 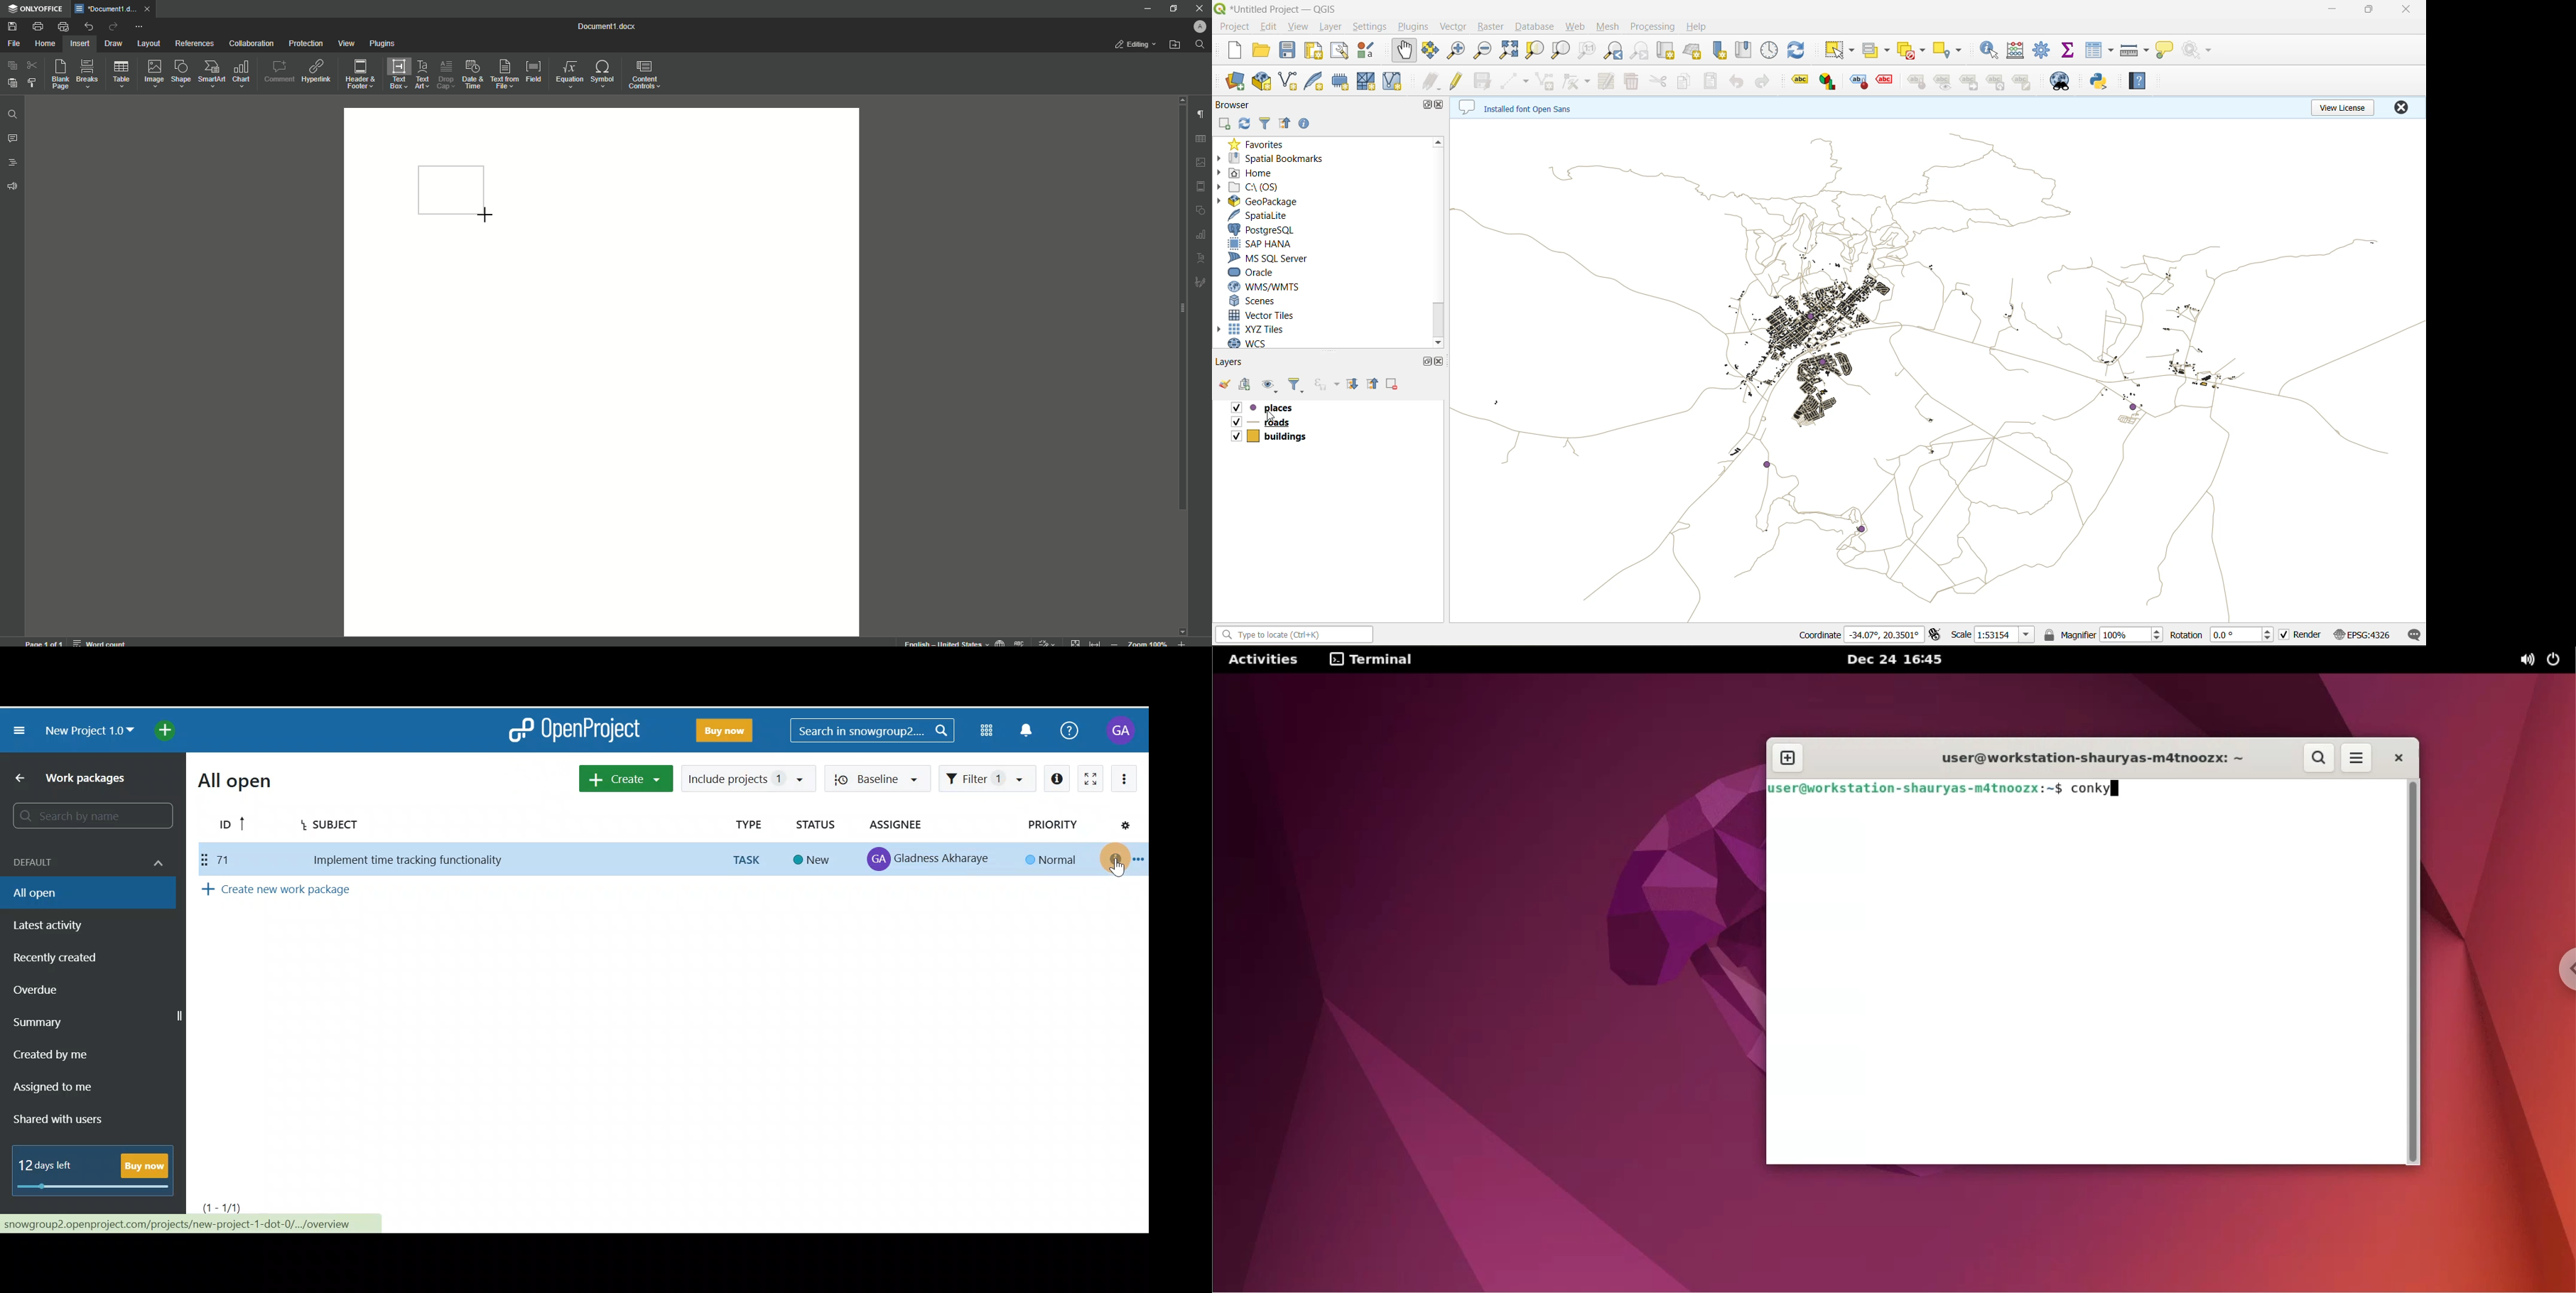 I want to click on Status, so click(x=813, y=822).